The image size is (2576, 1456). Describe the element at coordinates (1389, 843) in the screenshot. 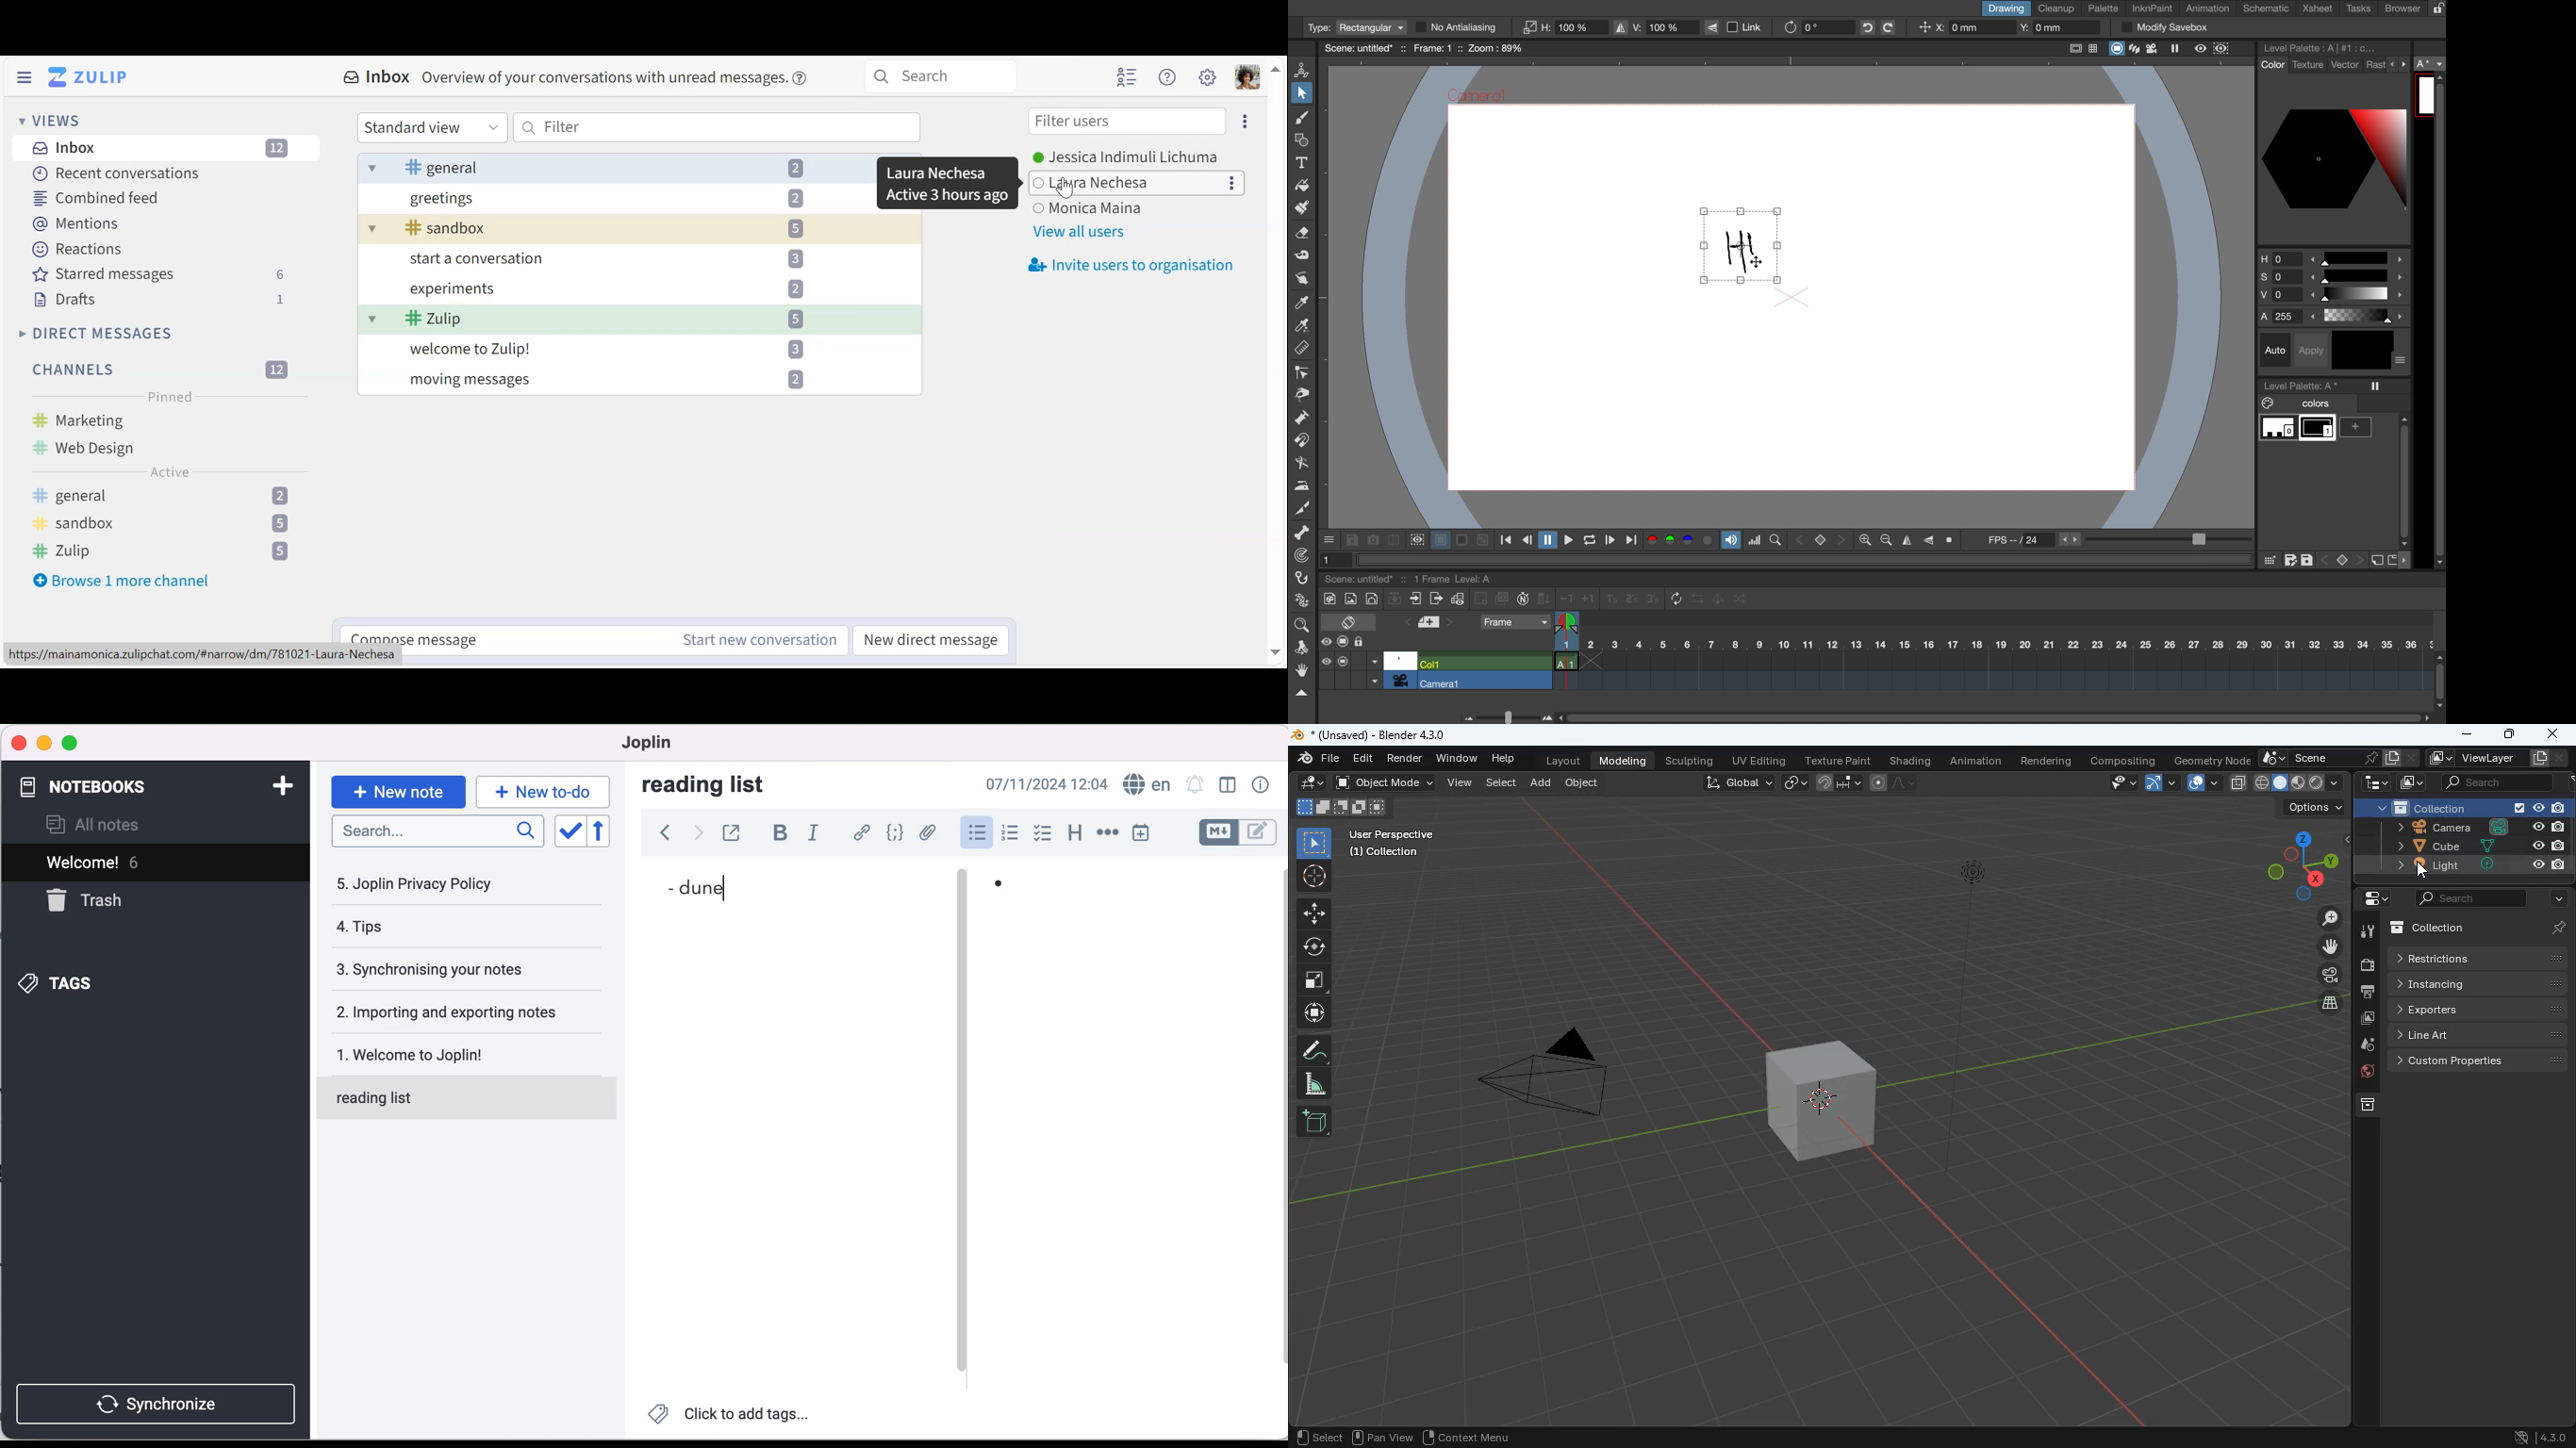

I see `User Perspective (1) Collection` at that location.